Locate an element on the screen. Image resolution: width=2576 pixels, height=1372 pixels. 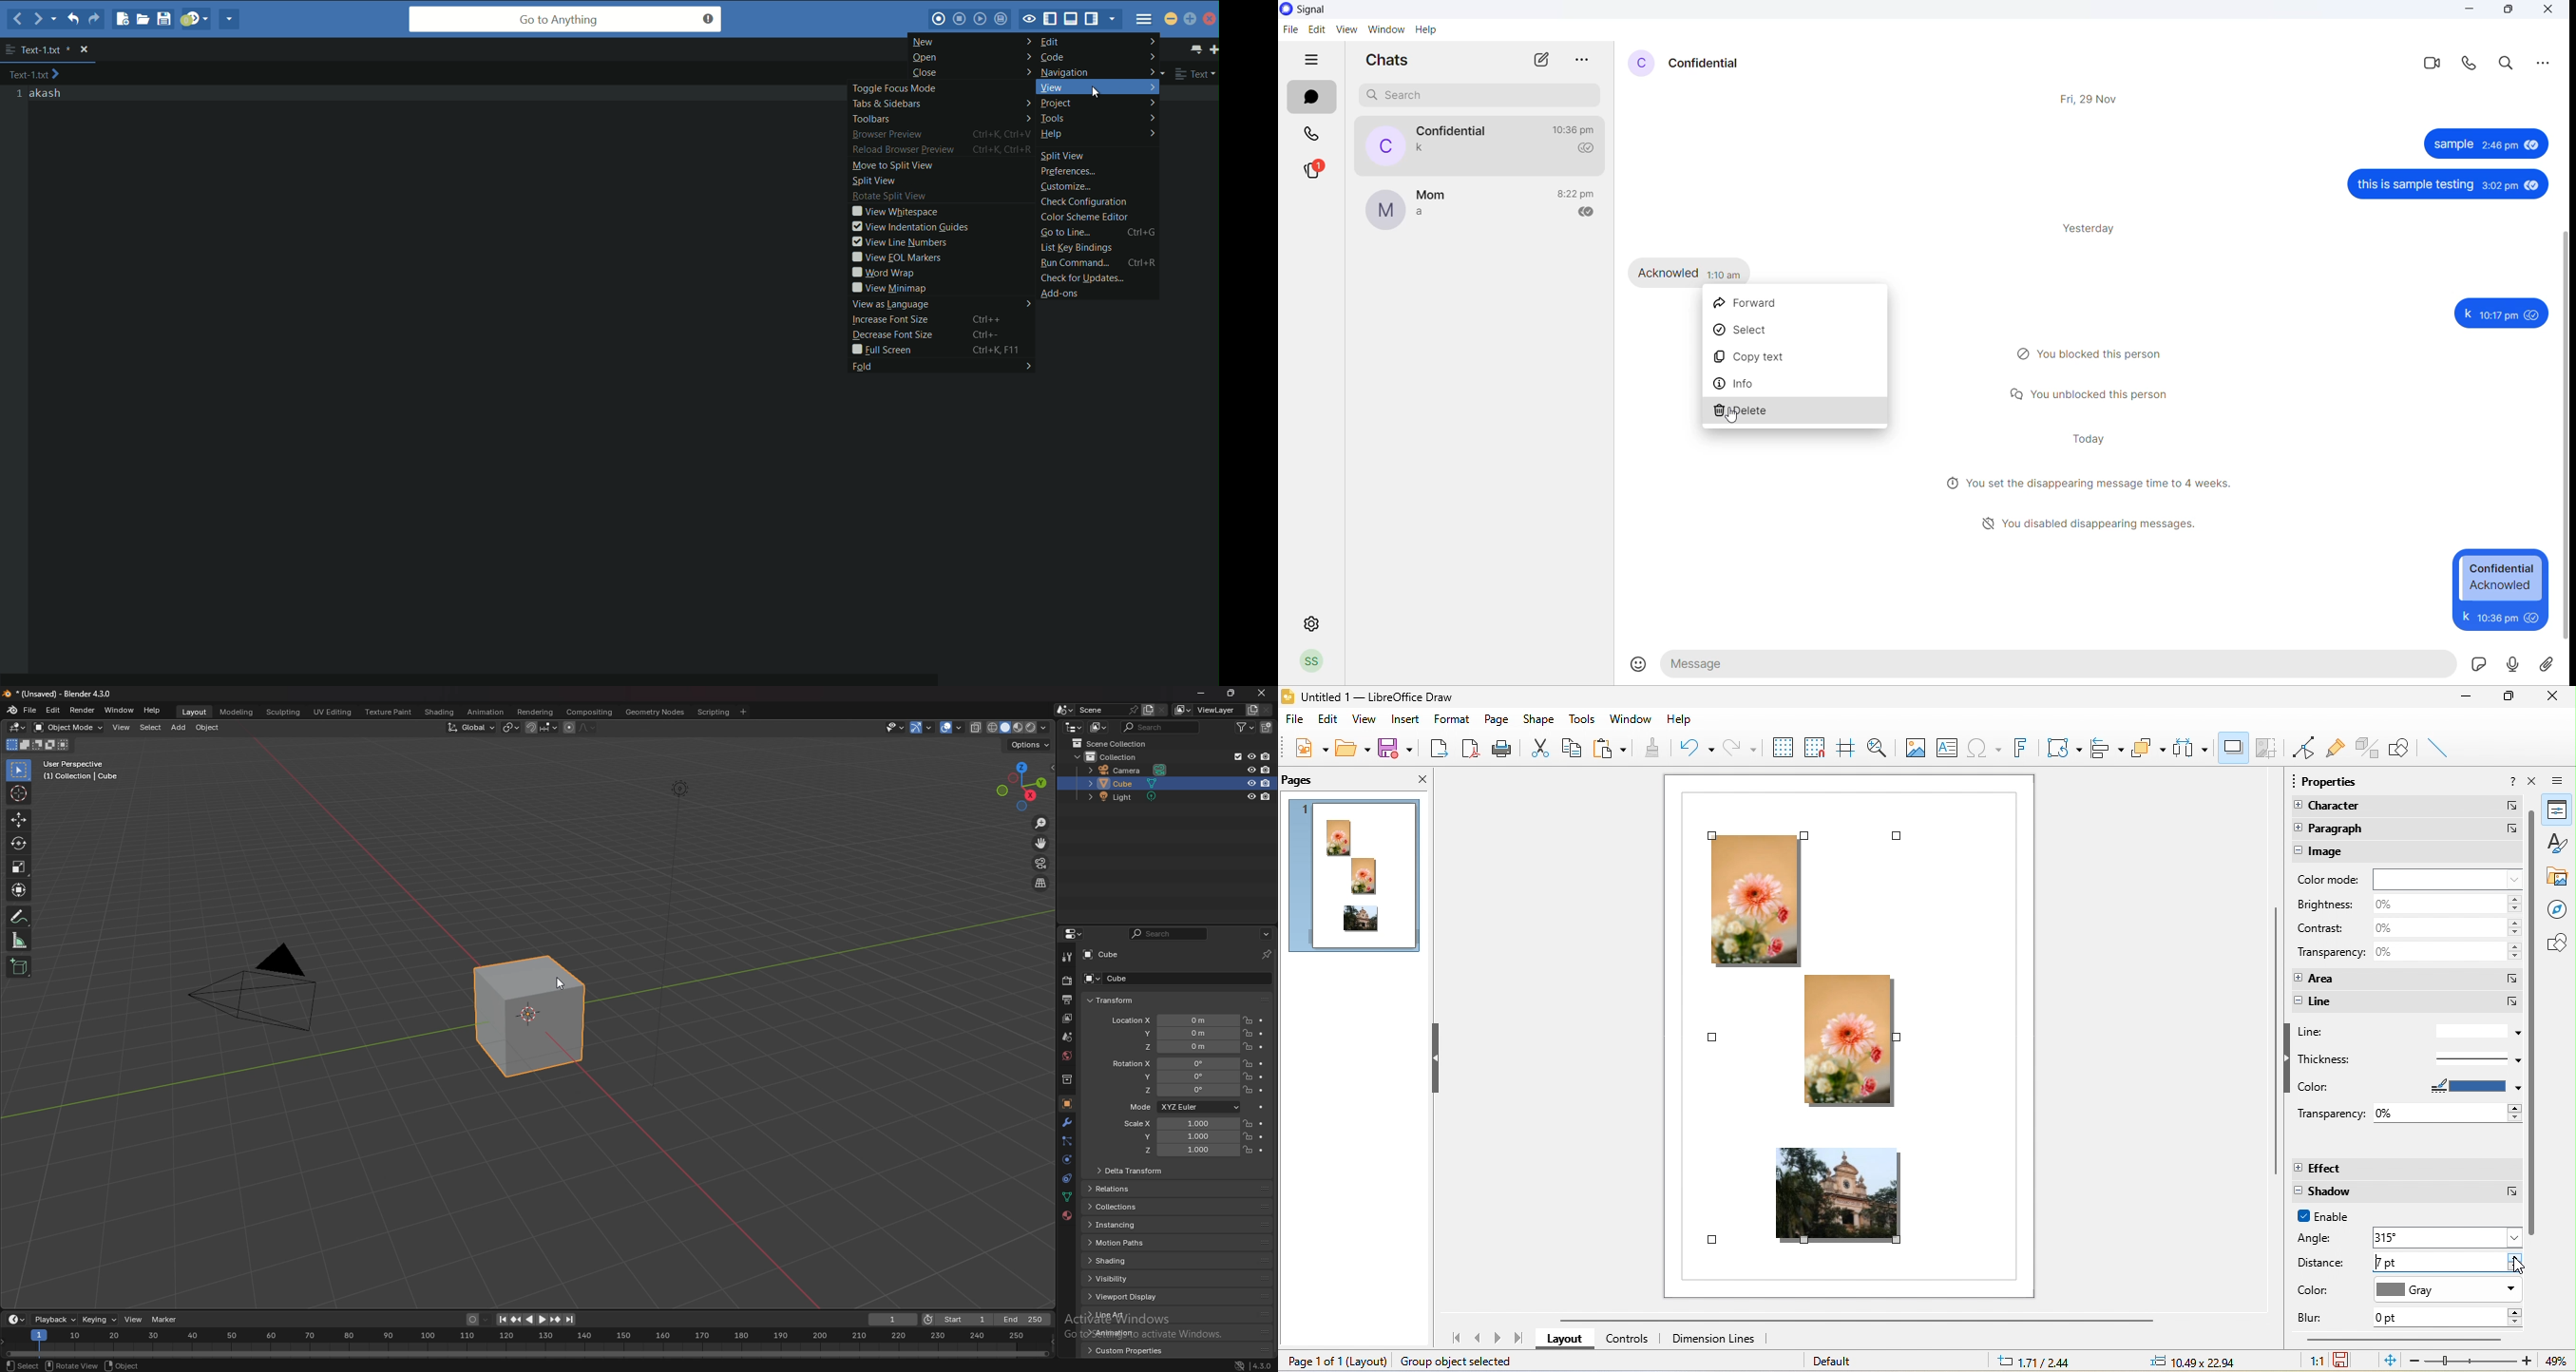
output is located at coordinates (1065, 1000).